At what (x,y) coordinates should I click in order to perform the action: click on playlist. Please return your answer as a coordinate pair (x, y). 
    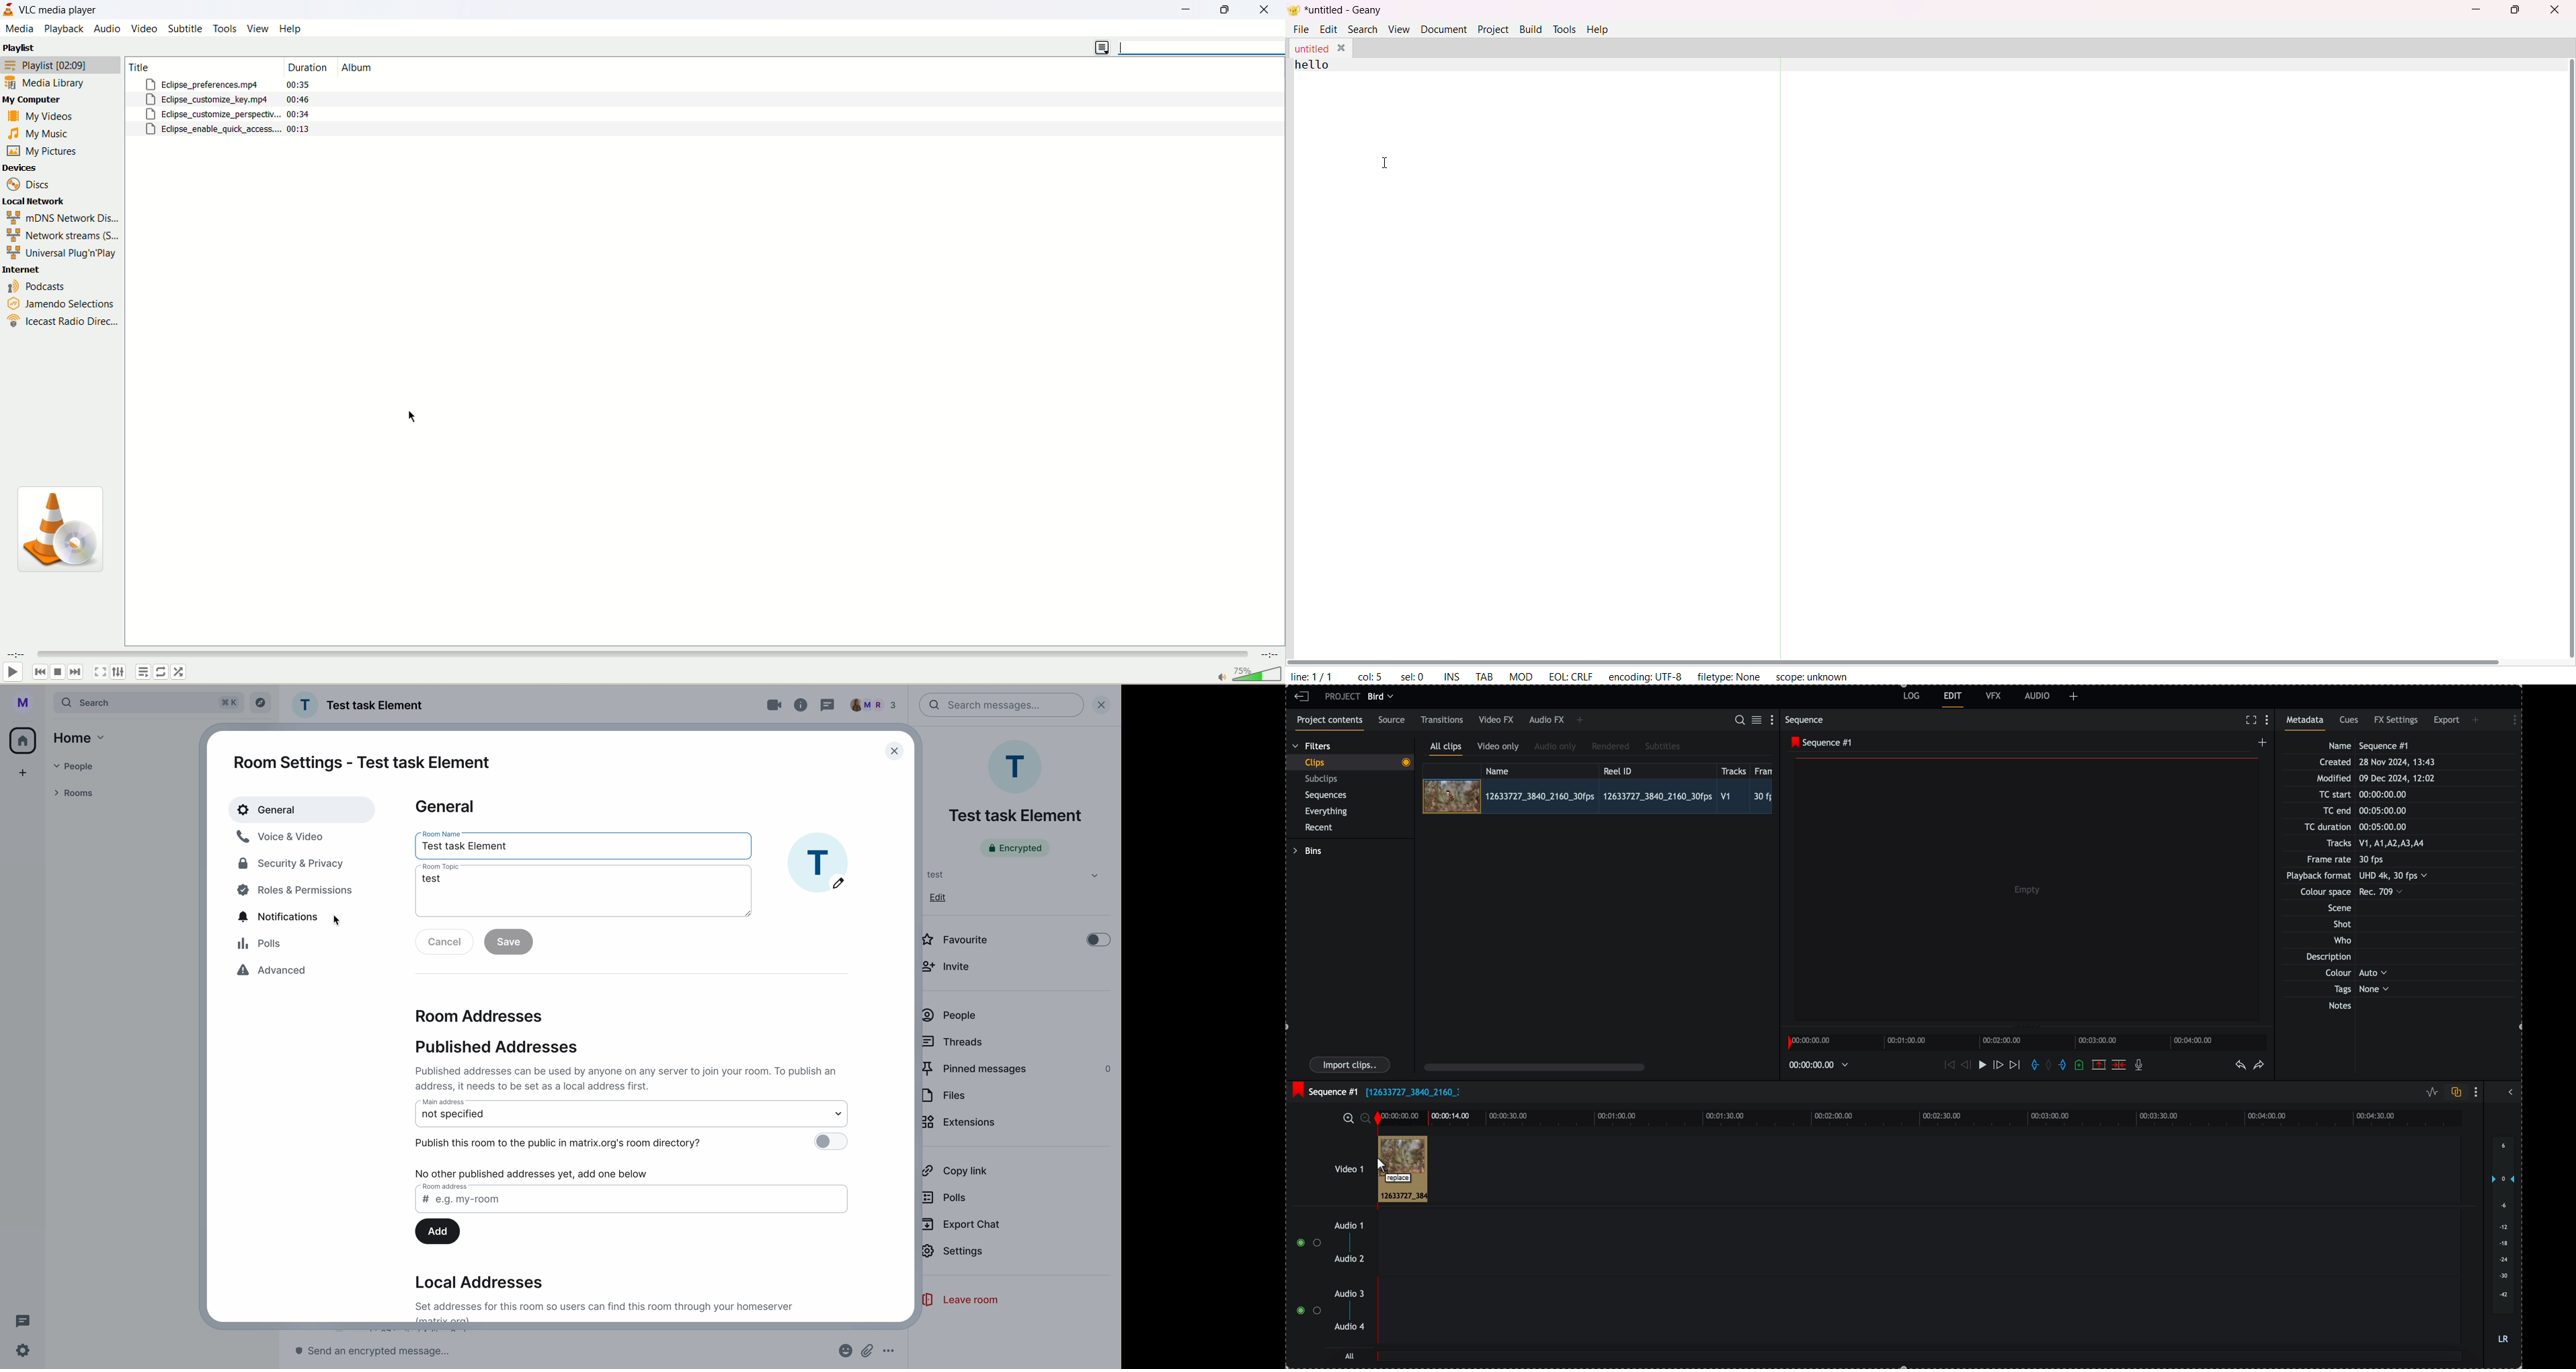
    Looking at the image, I should click on (143, 672).